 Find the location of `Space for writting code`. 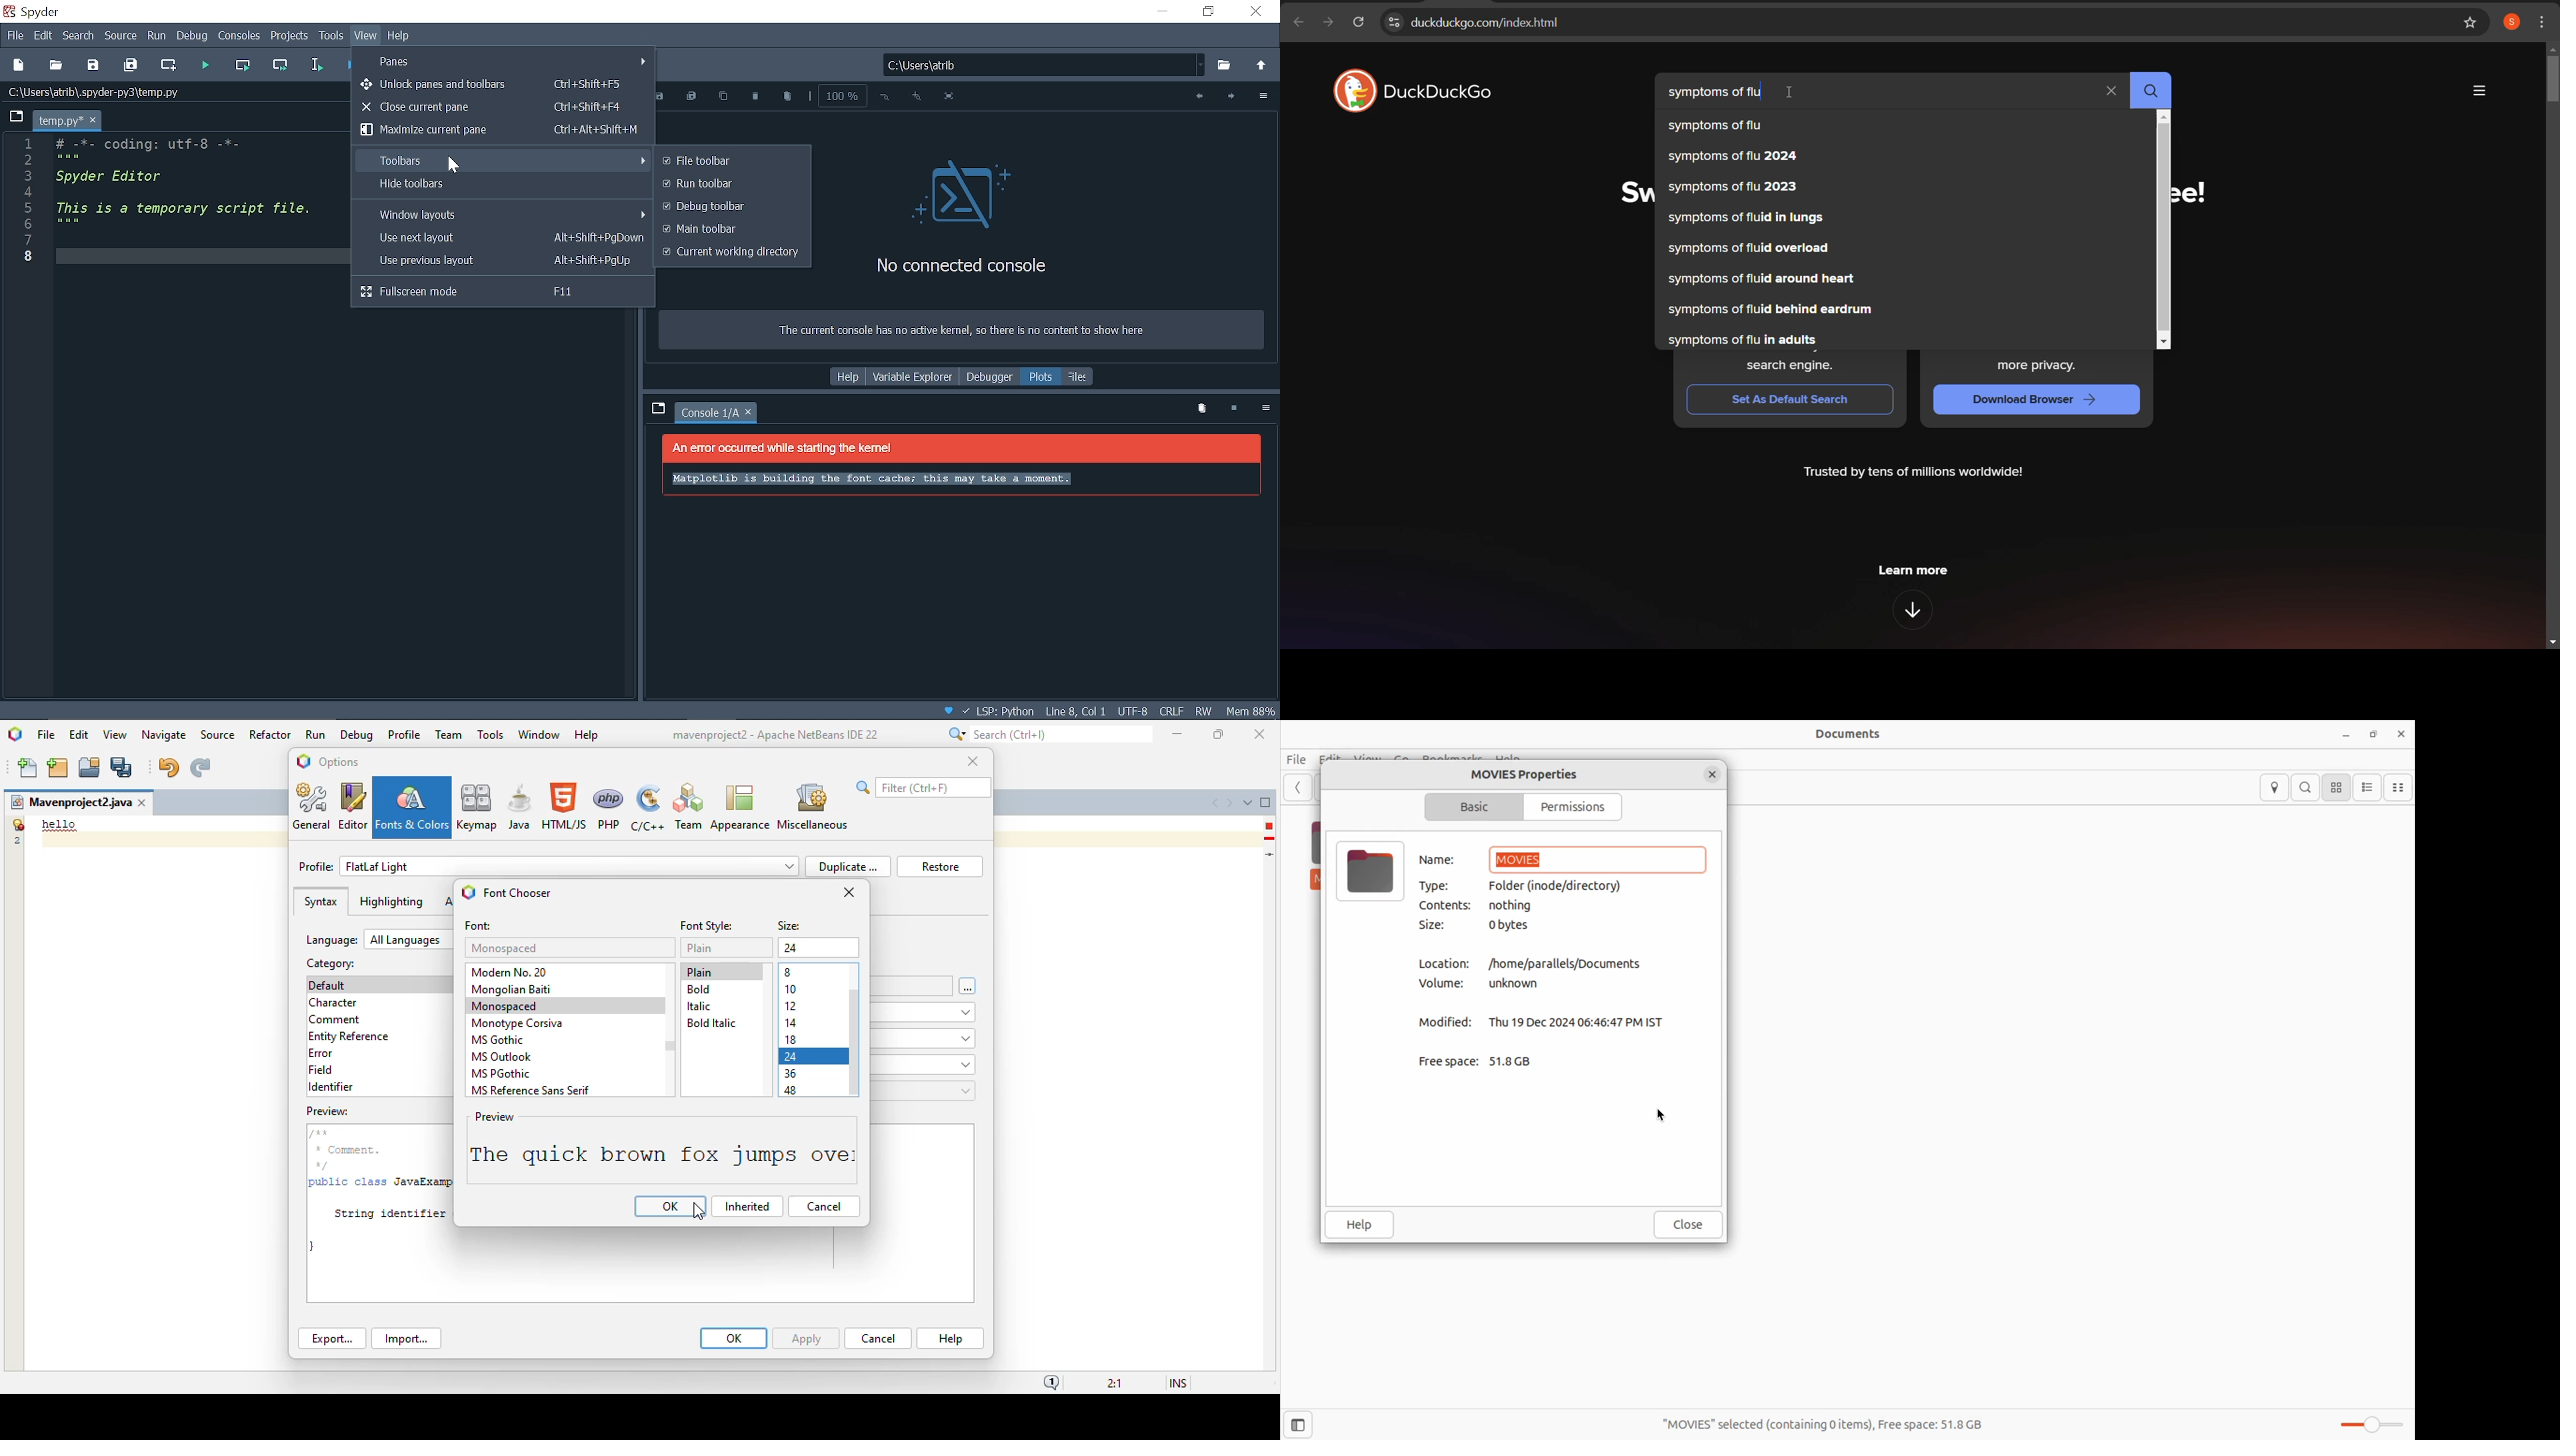

Space for writting code is located at coordinates (191, 381).